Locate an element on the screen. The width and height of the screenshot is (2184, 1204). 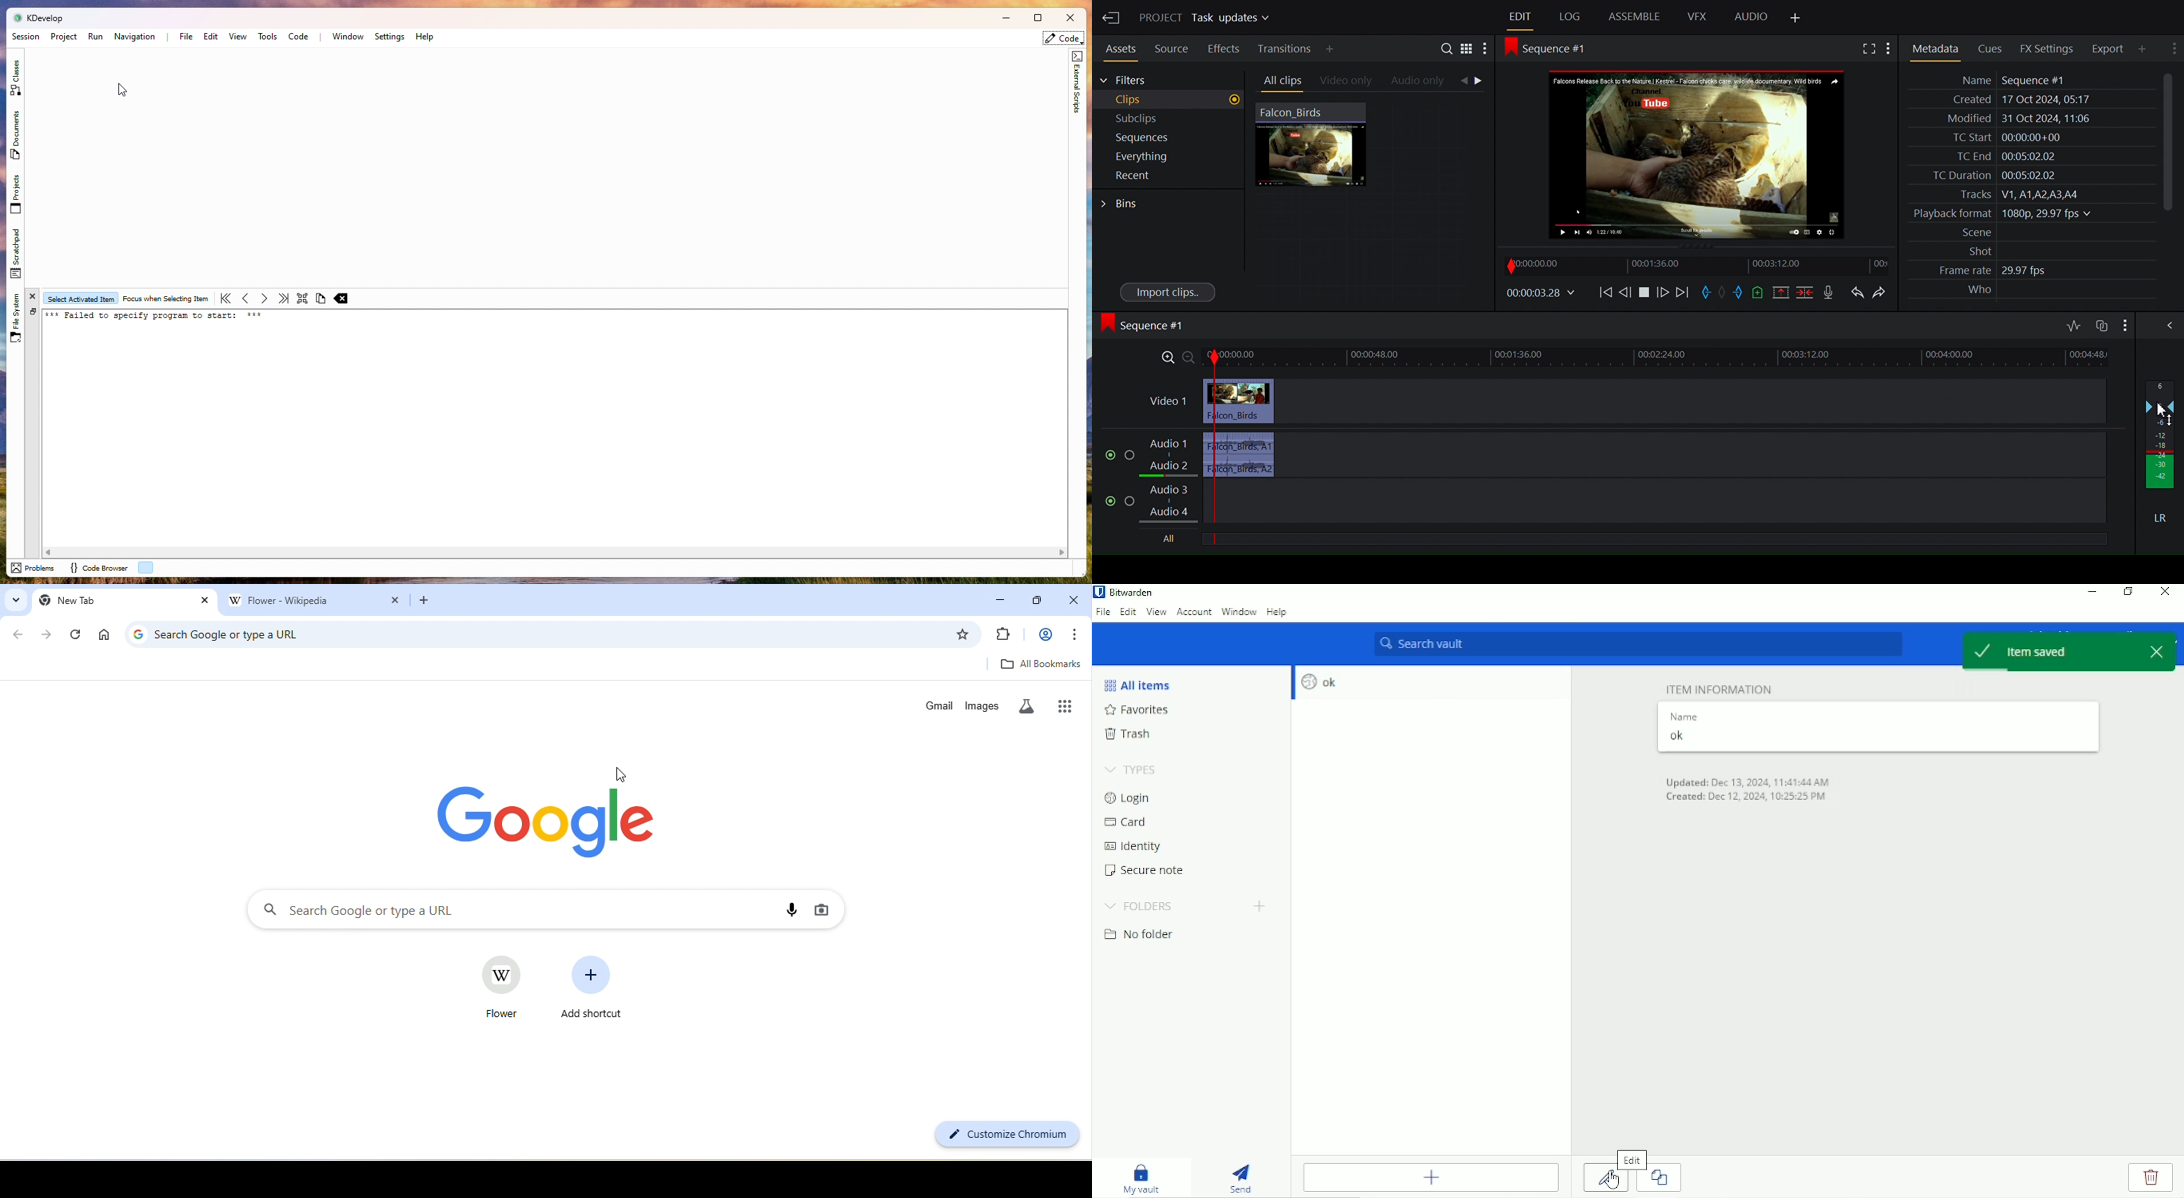
new tab: Flower - Wikipedia is located at coordinates (303, 602).